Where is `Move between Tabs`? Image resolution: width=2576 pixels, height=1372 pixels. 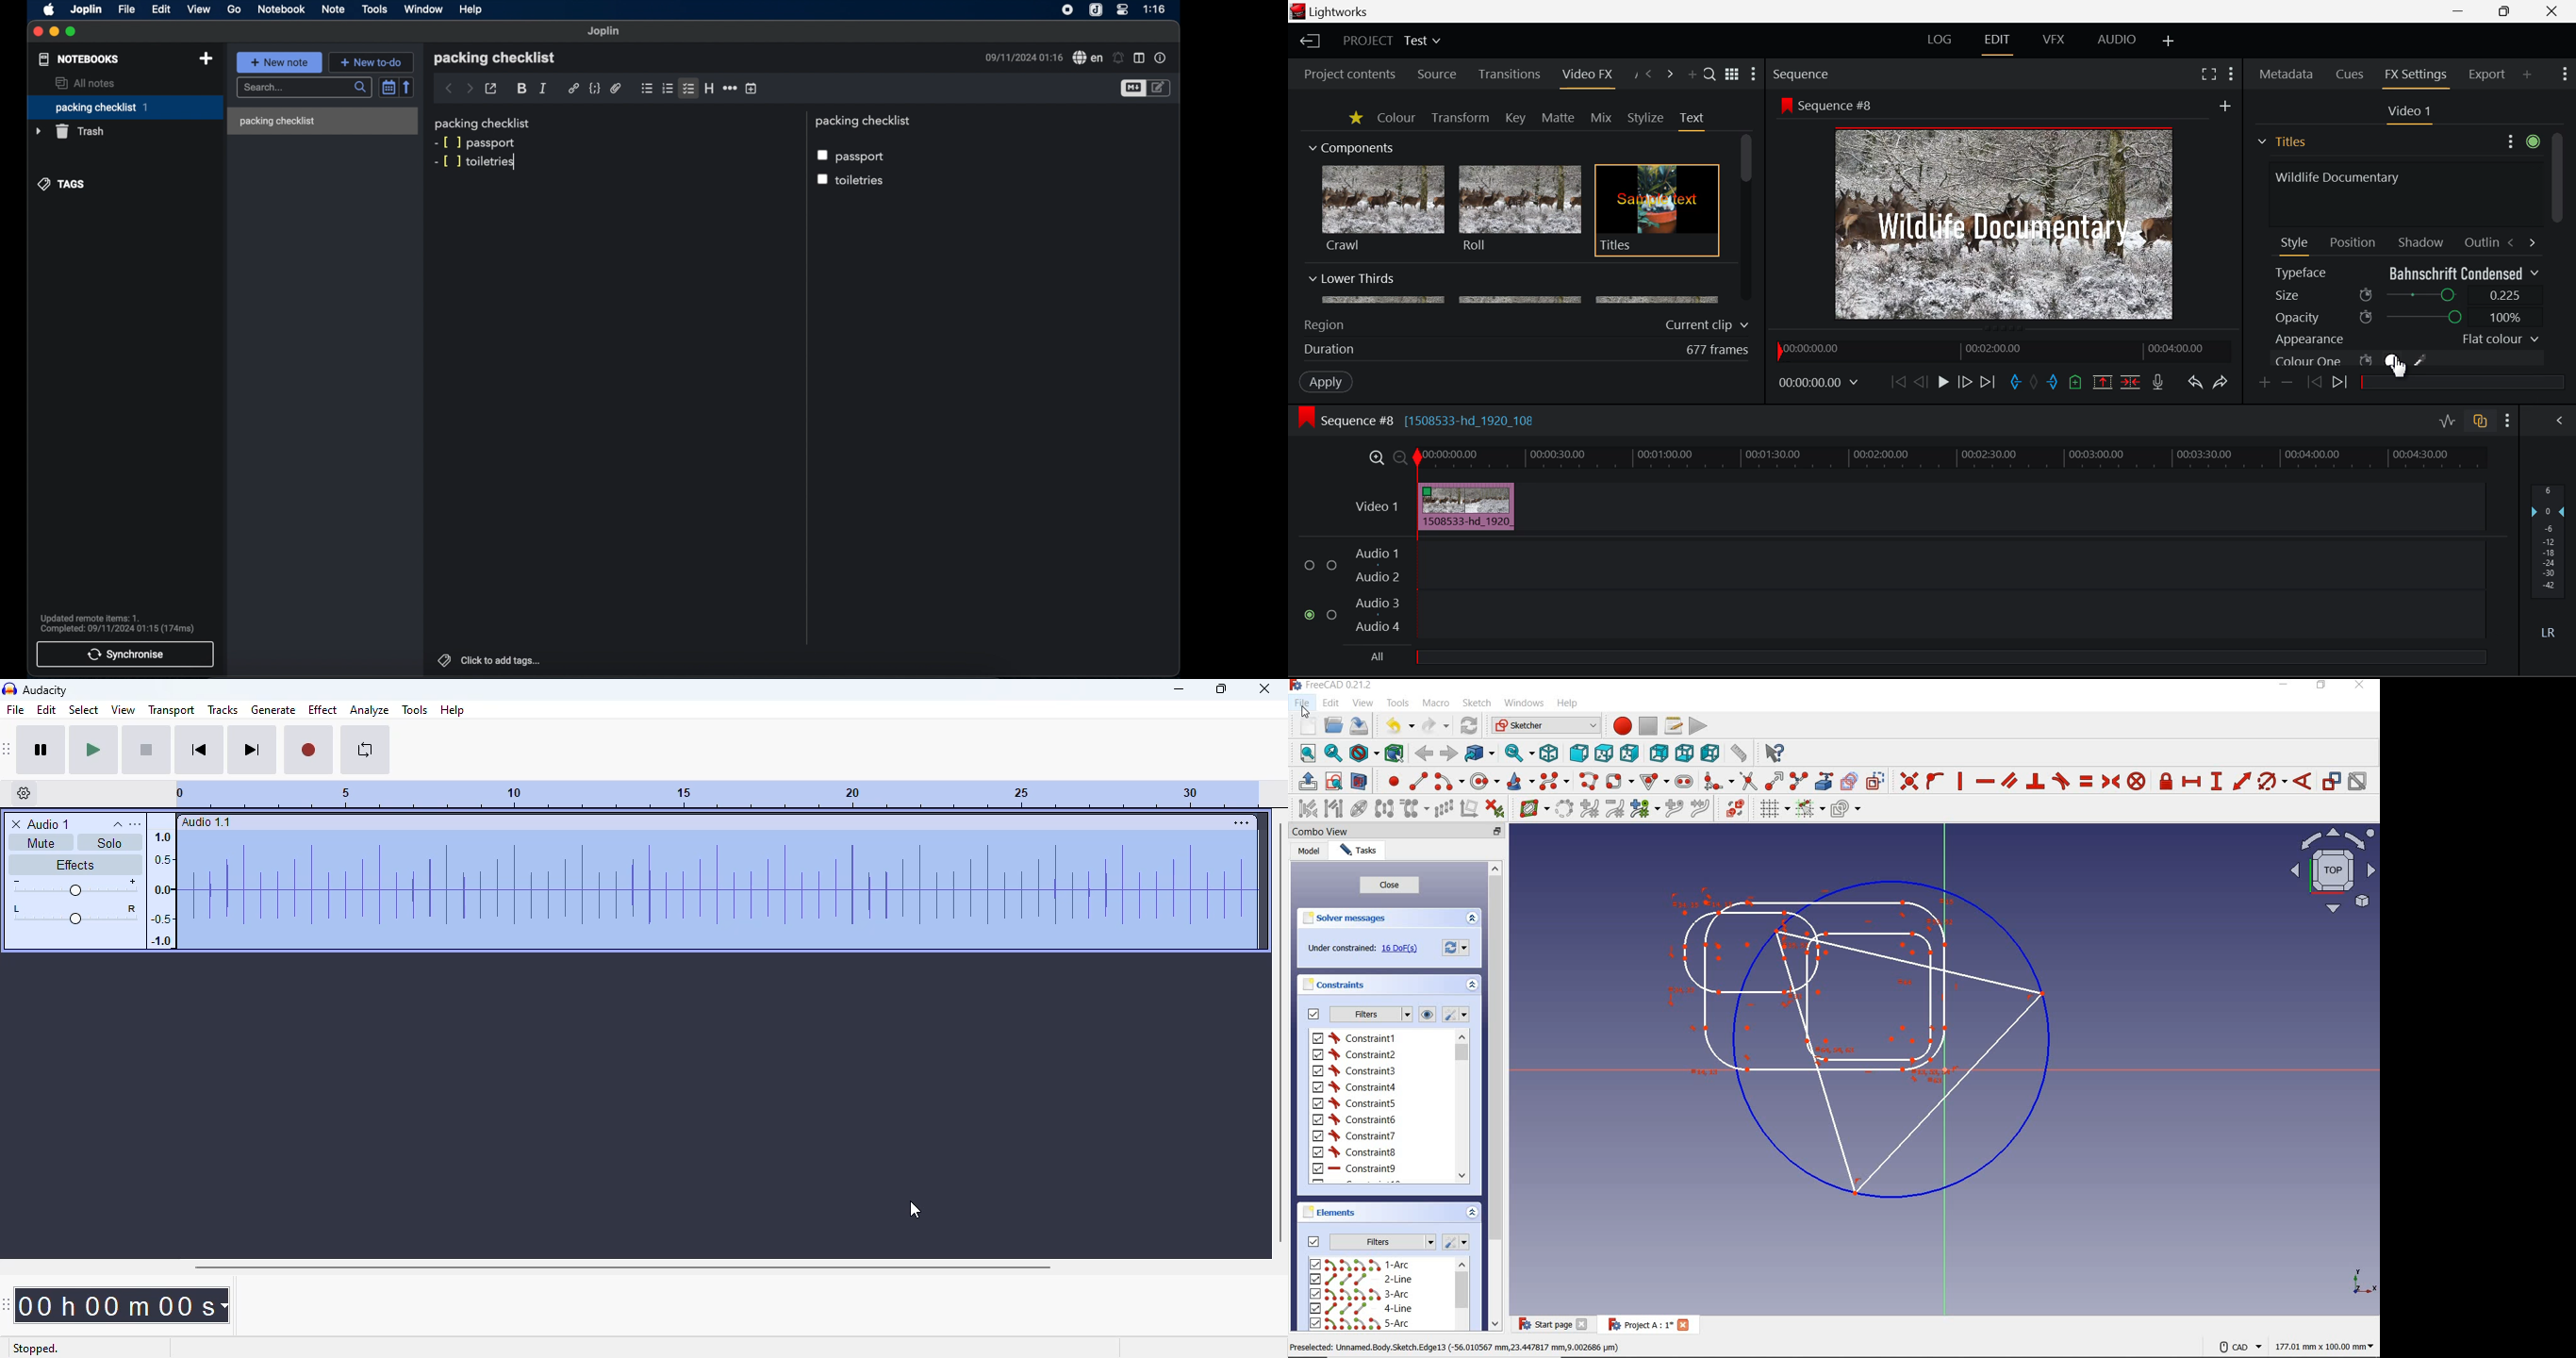 Move between Tabs is located at coordinates (2521, 242).